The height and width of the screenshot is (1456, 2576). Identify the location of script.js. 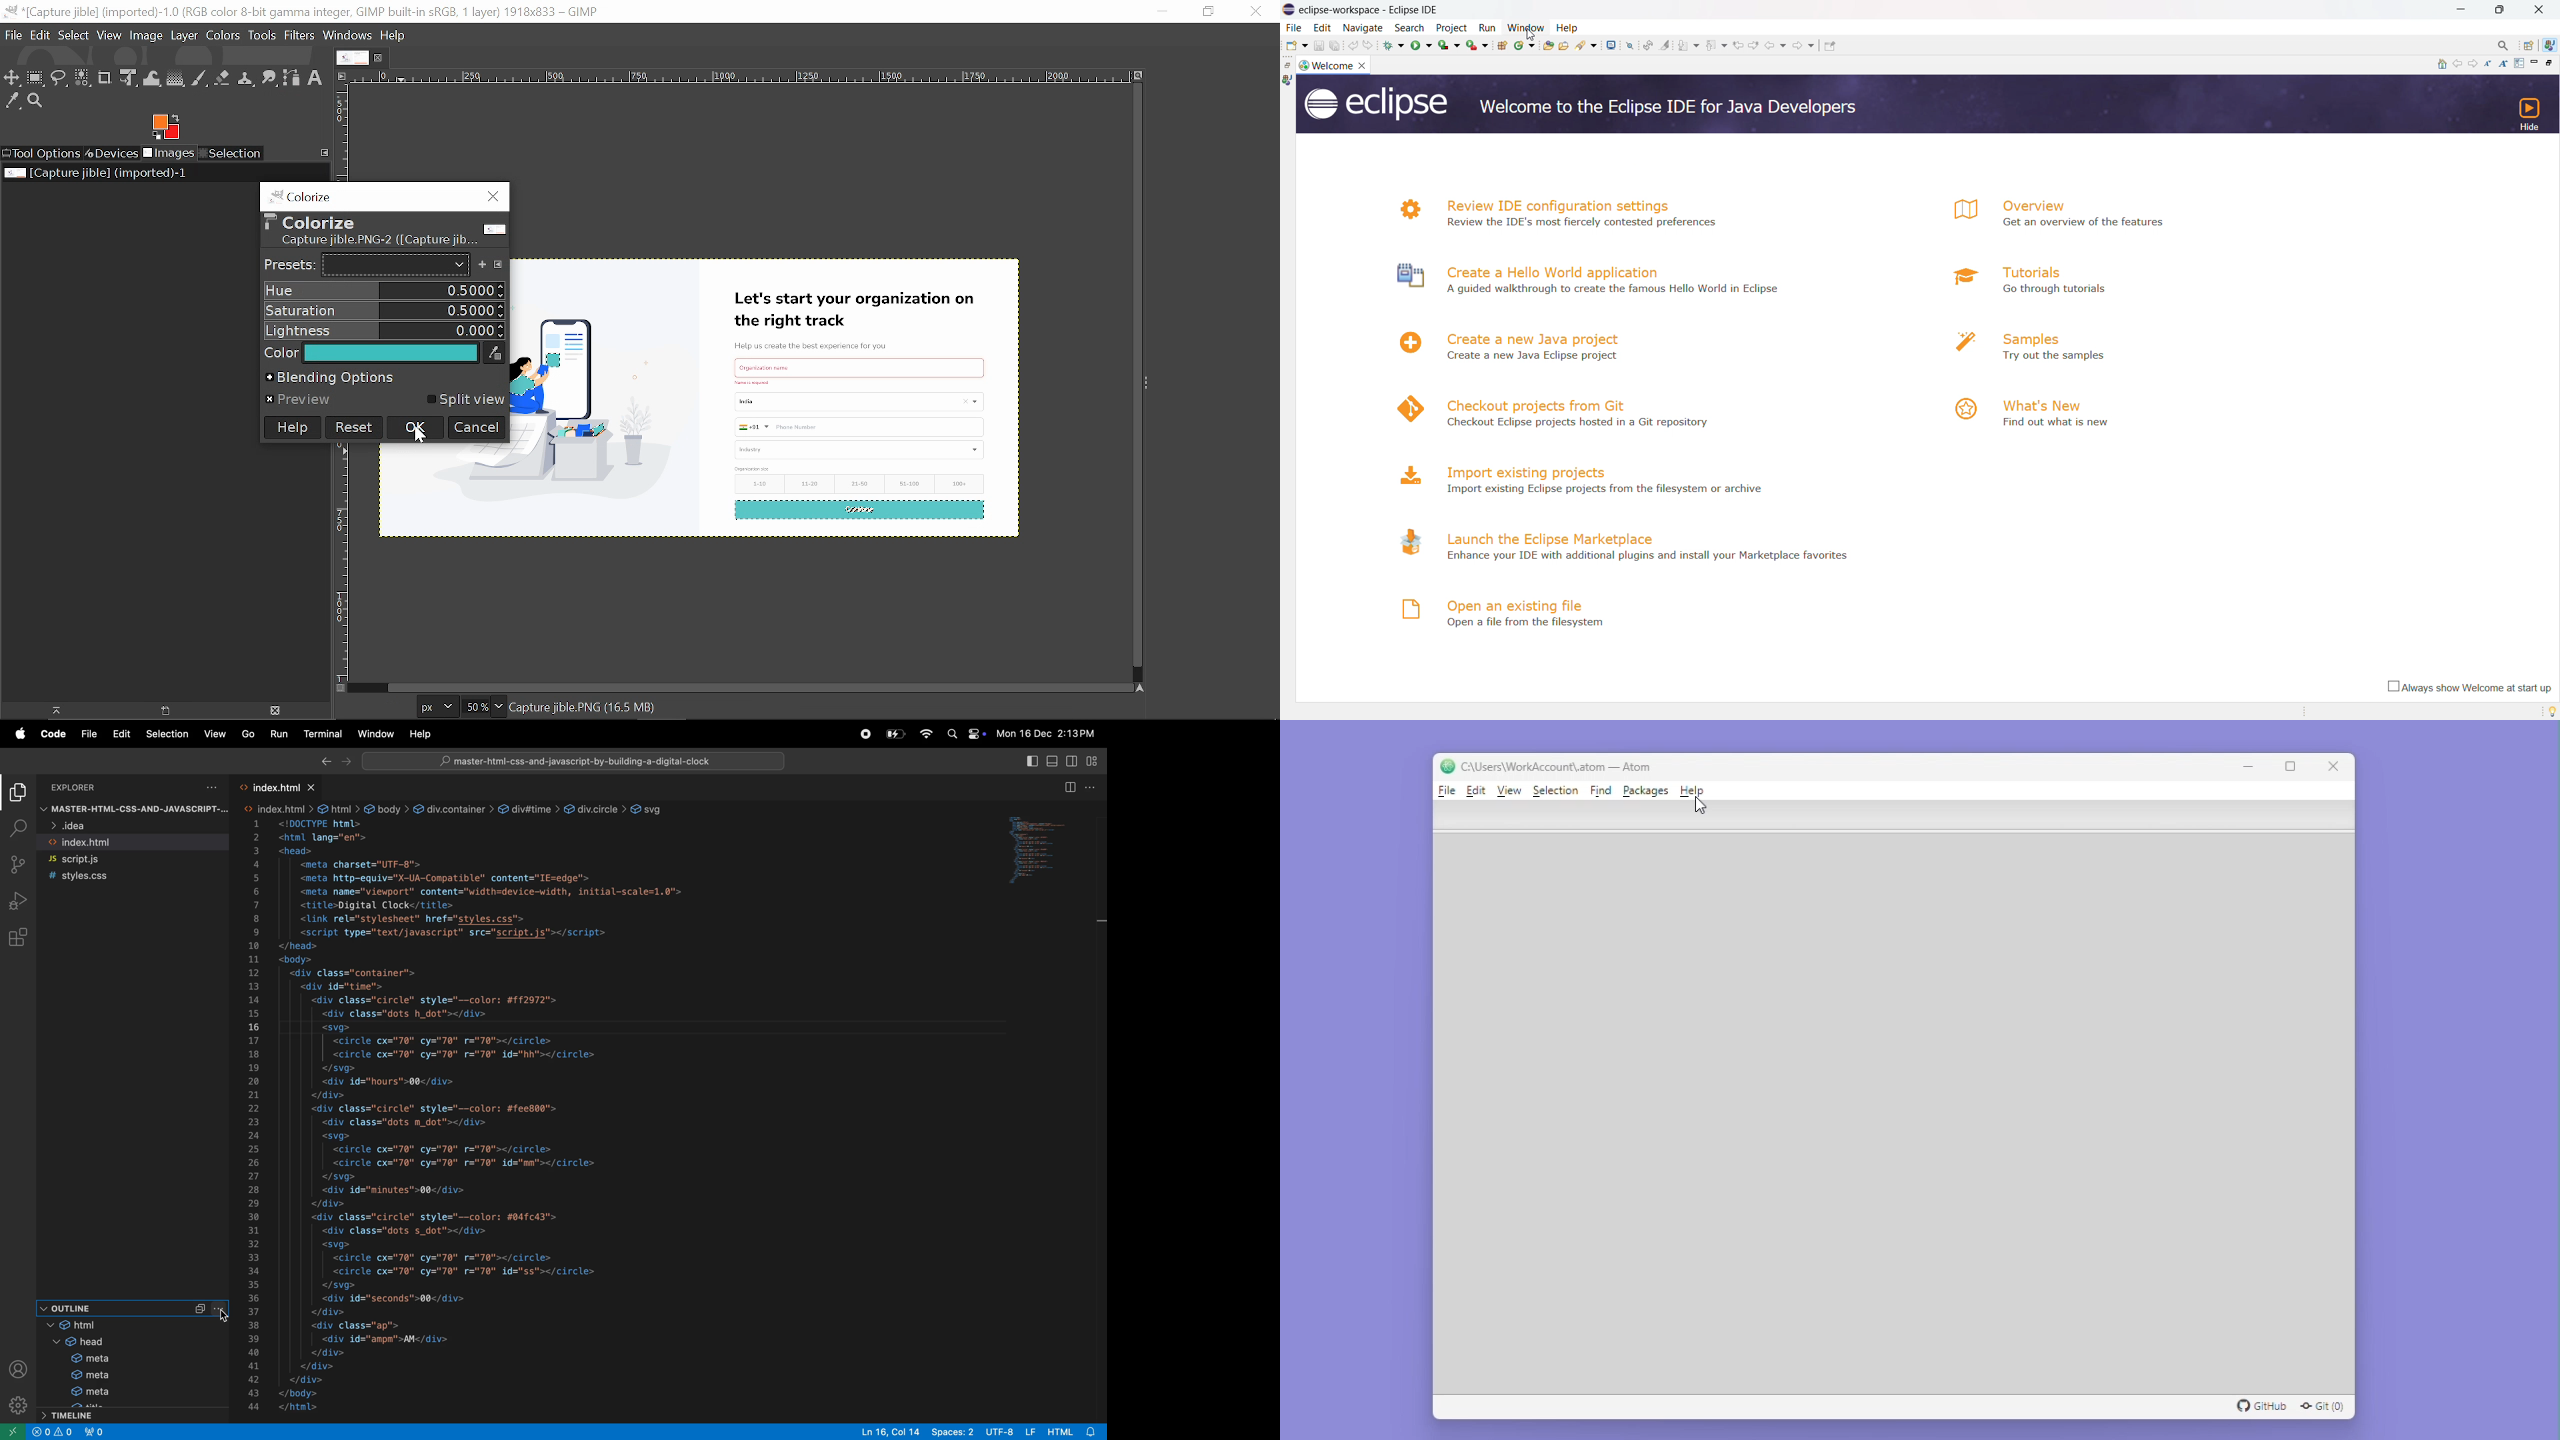
(130, 859).